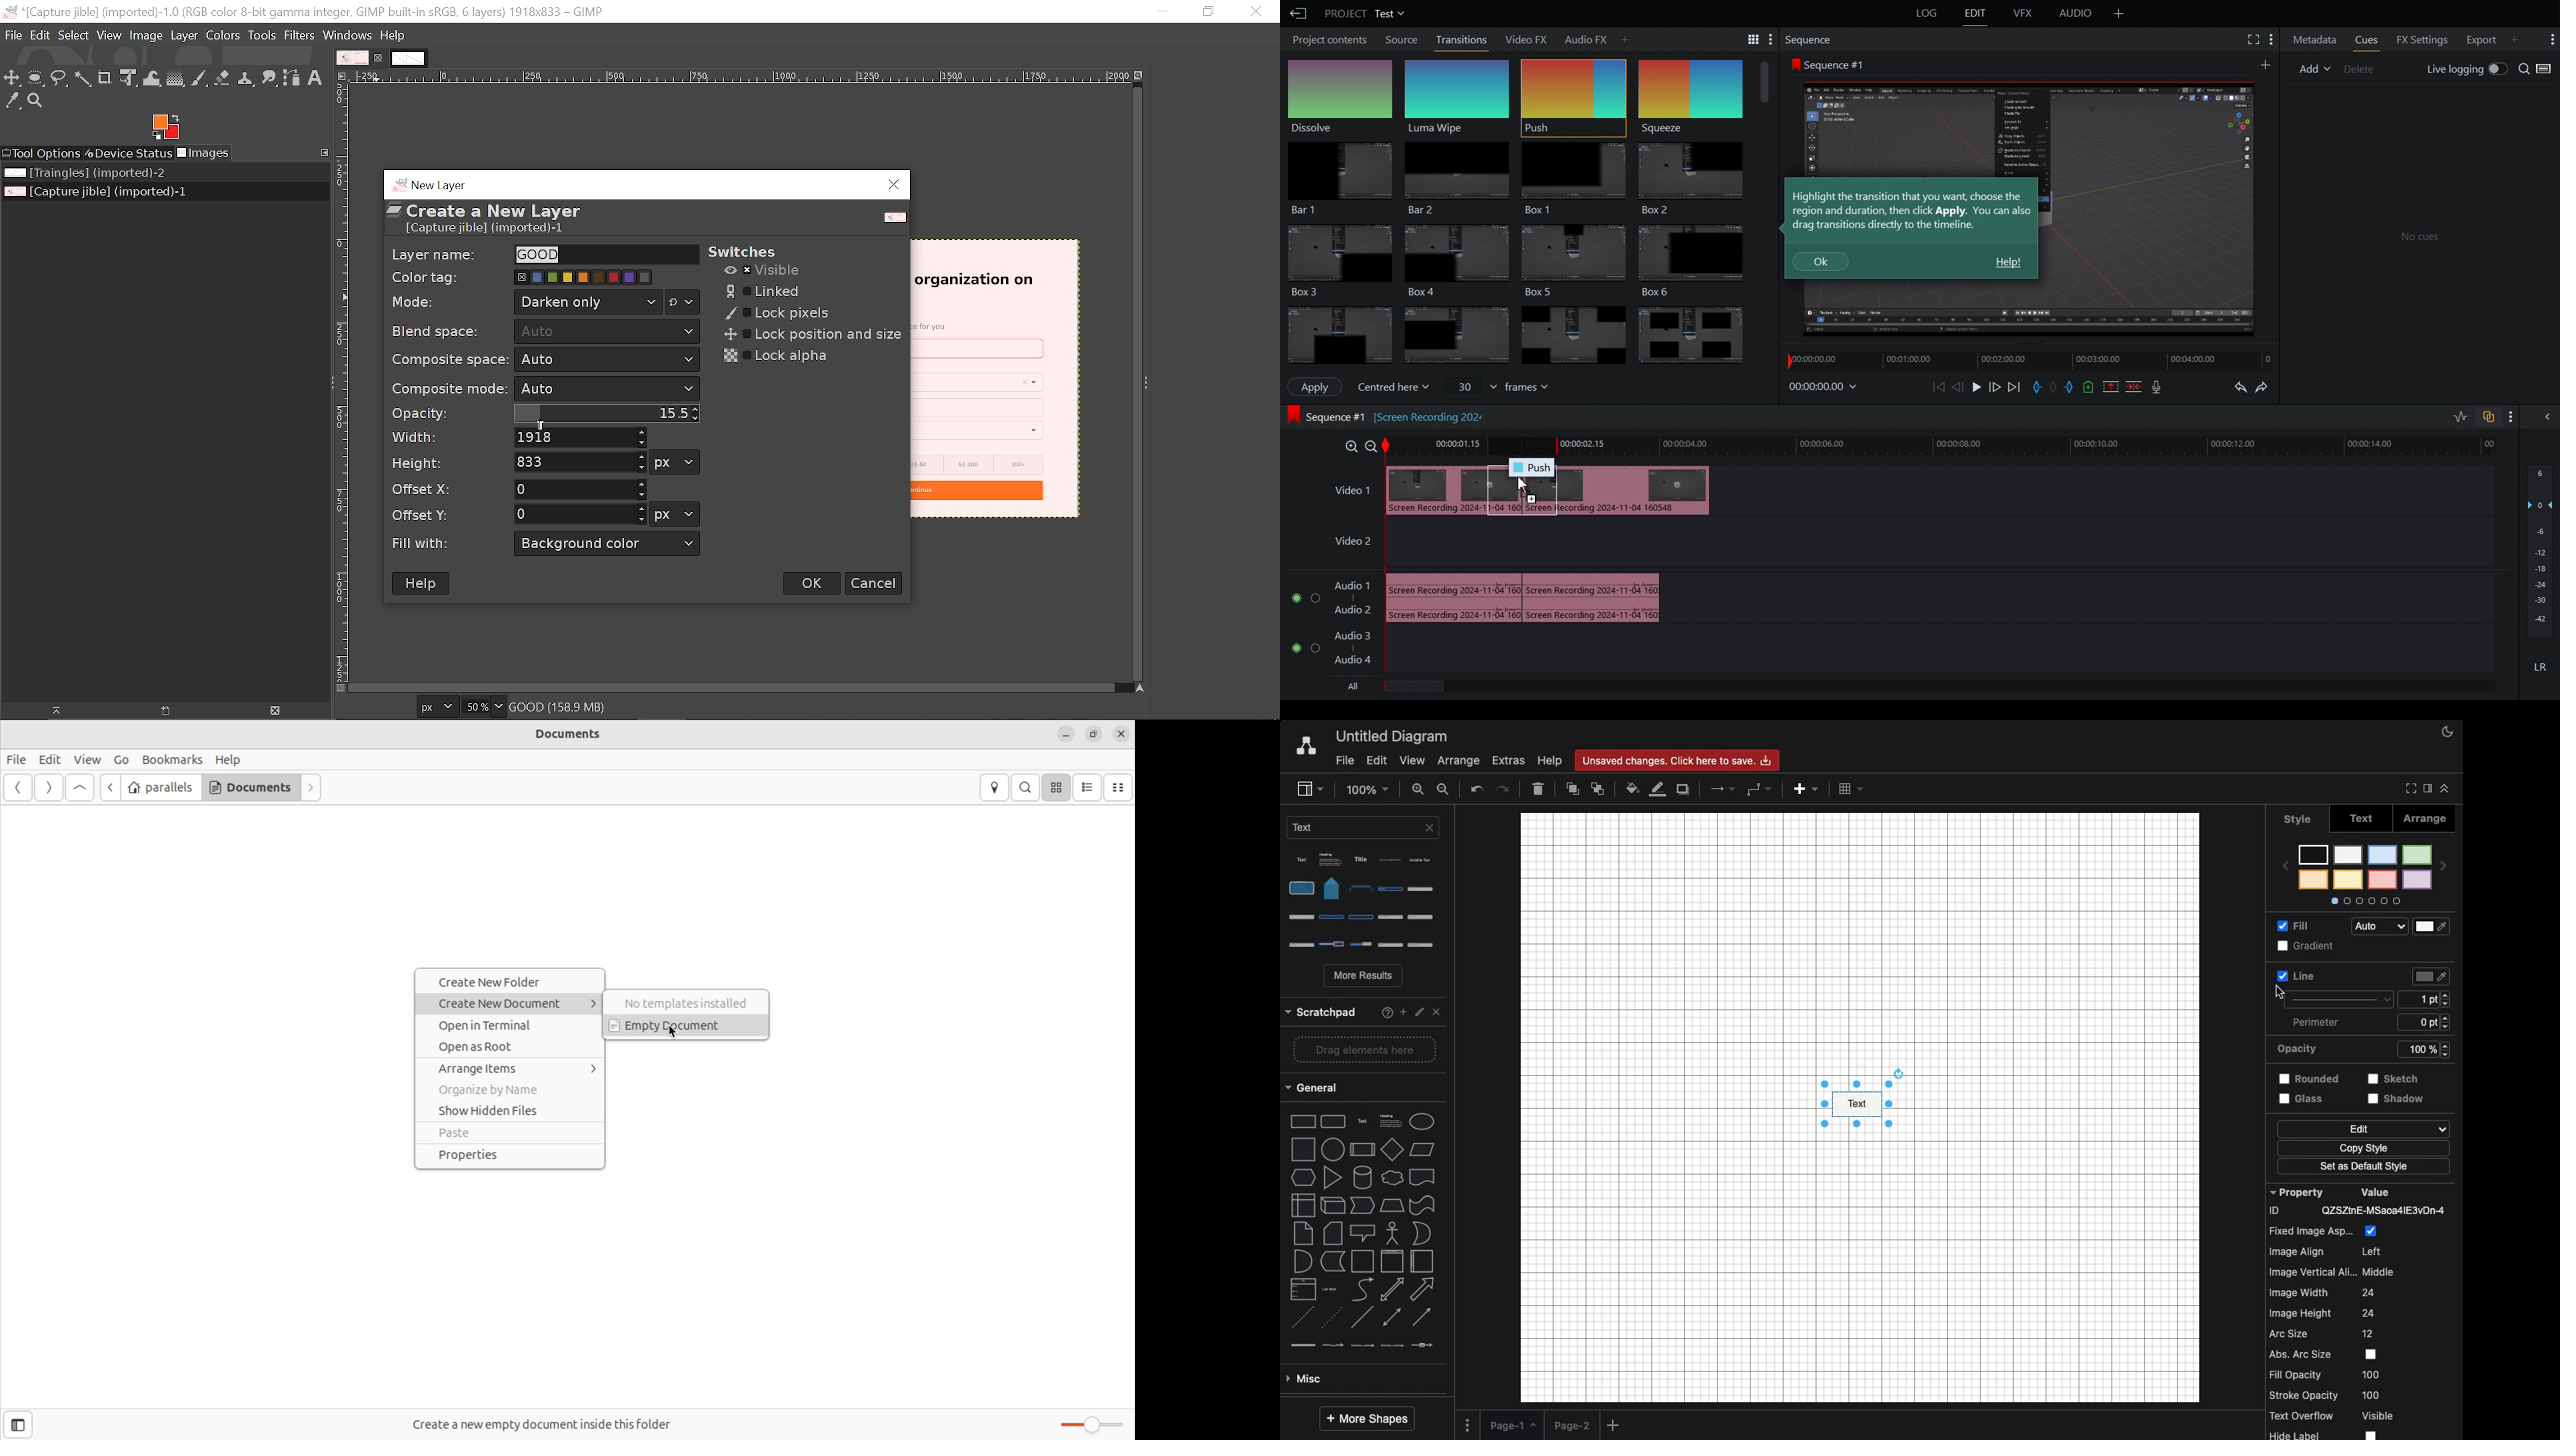 The image size is (2576, 1456). Describe the element at coordinates (1550, 761) in the screenshot. I see `Help` at that location.